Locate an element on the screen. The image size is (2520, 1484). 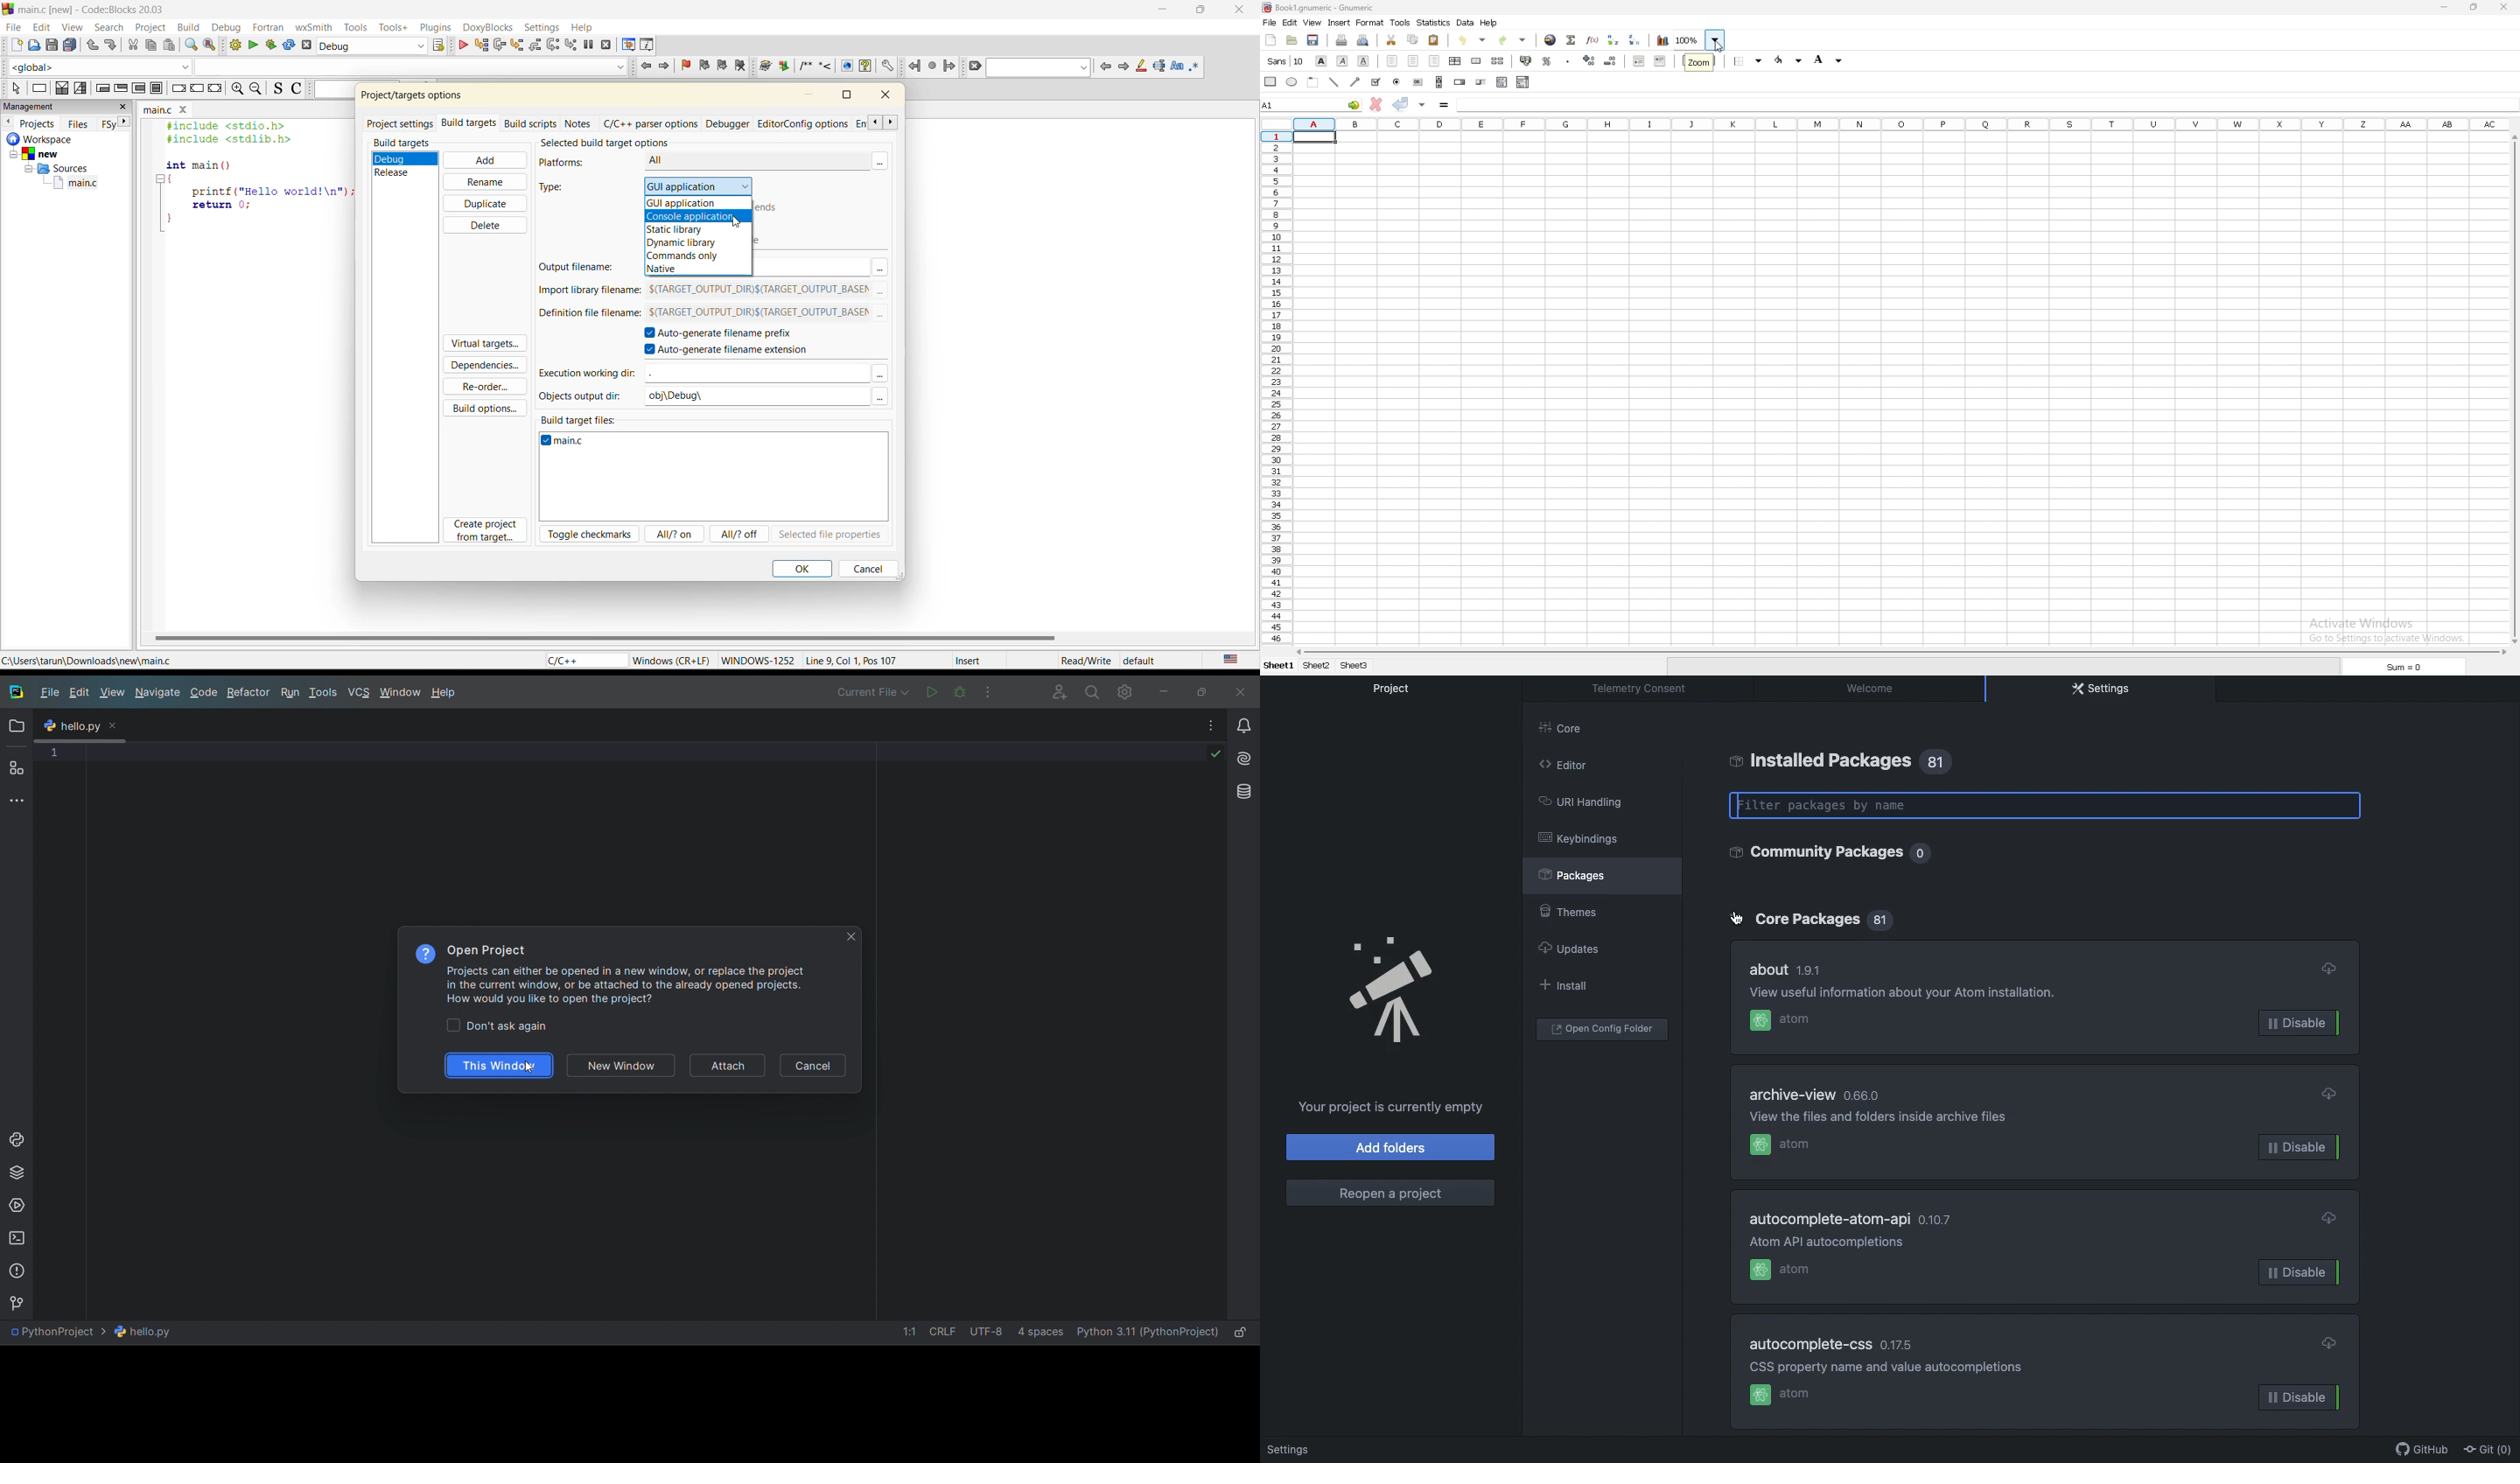
zoom out is located at coordinates (257, 90).